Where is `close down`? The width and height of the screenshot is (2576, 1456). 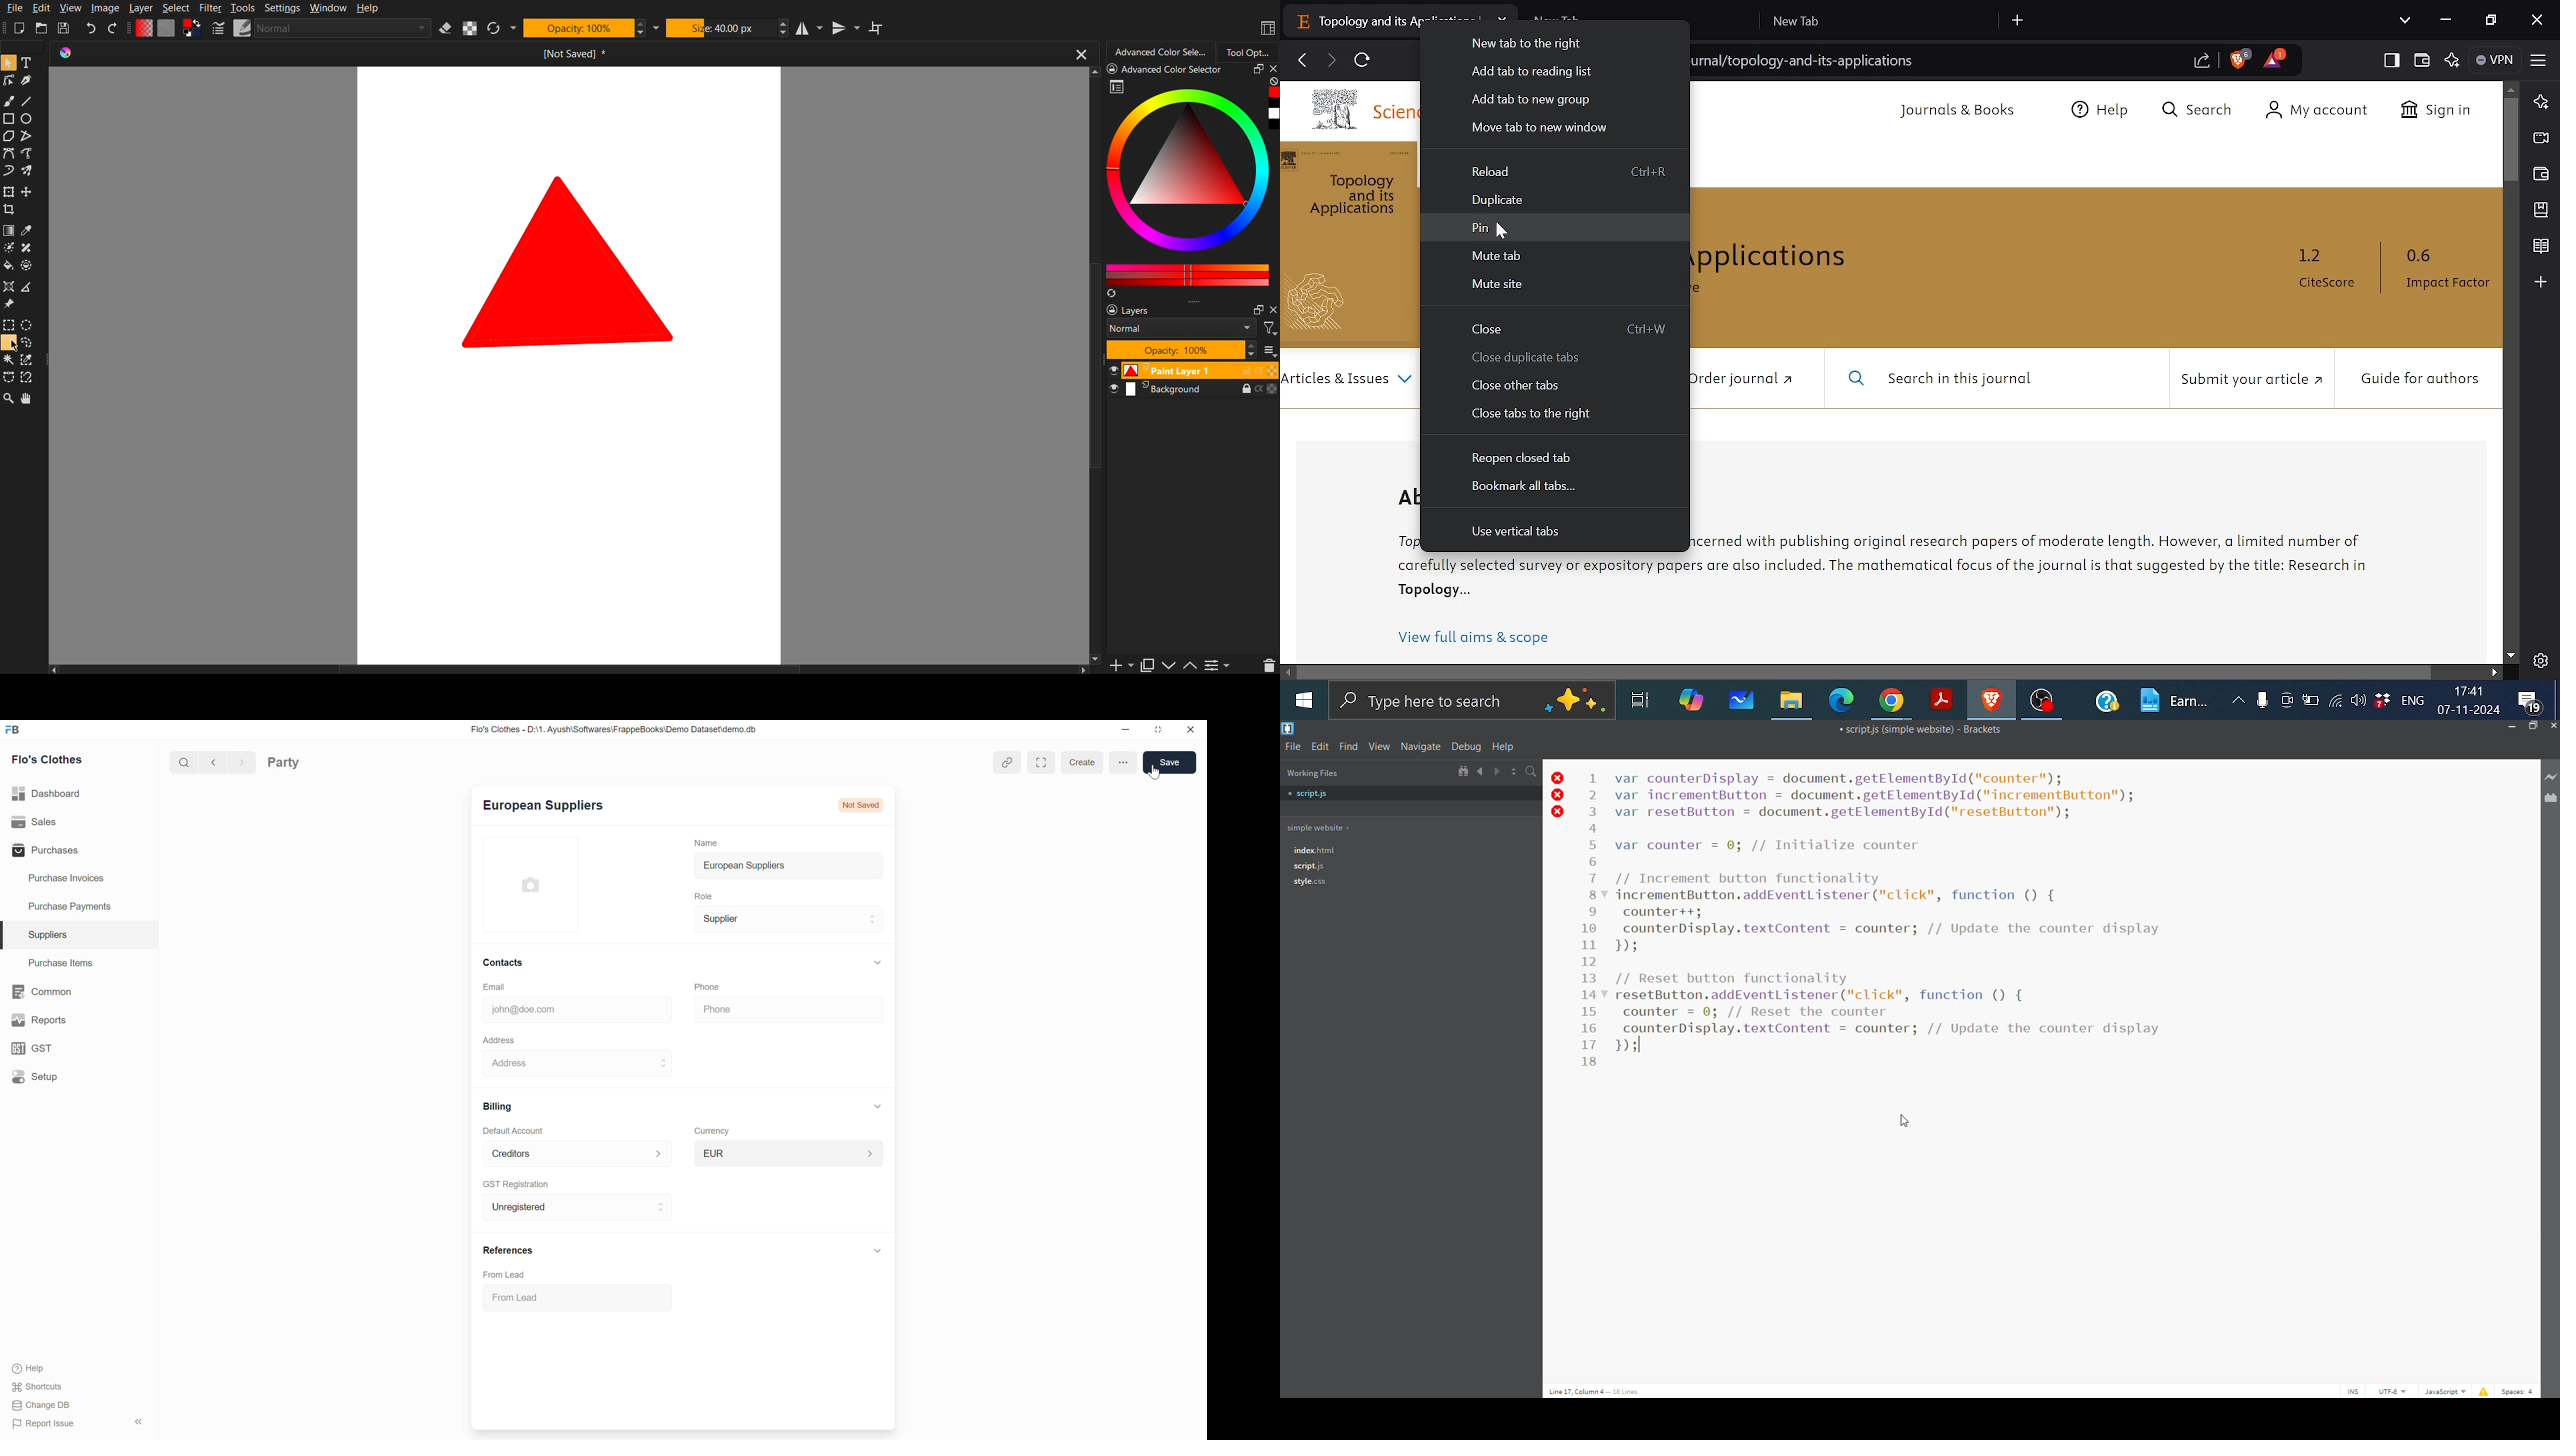
close down is located at coordinates (1160, 730).